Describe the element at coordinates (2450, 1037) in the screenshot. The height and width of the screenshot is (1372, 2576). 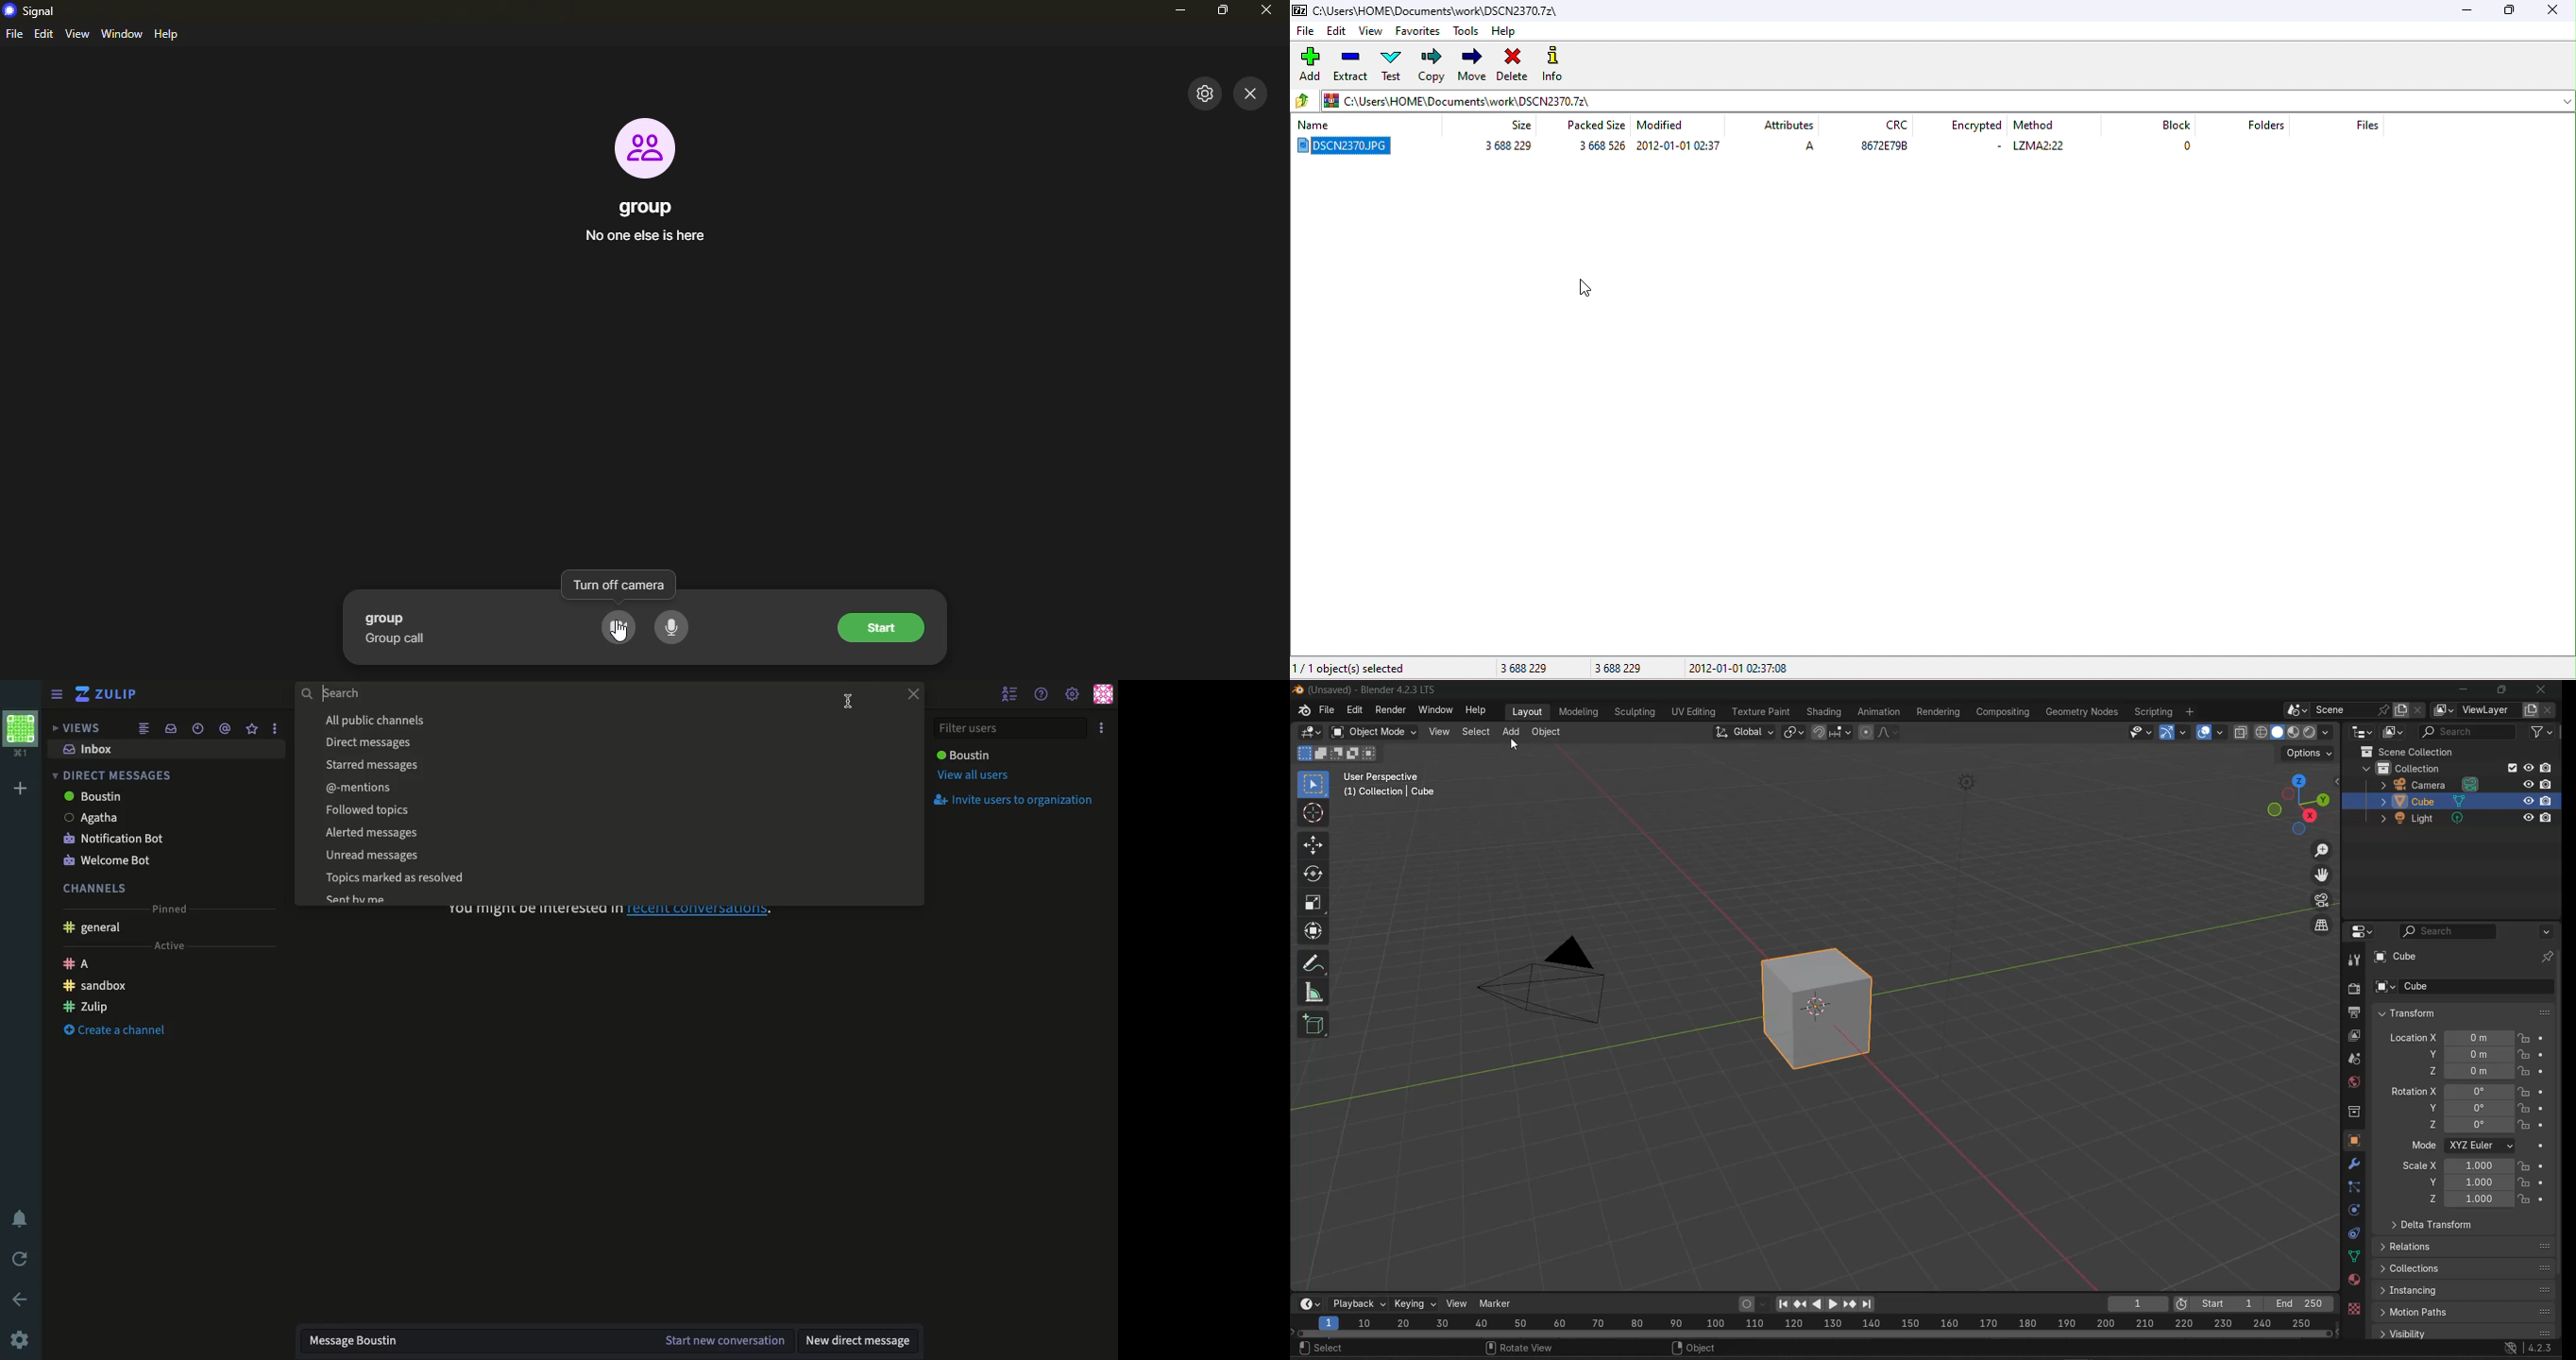
I see `location x` at that location.